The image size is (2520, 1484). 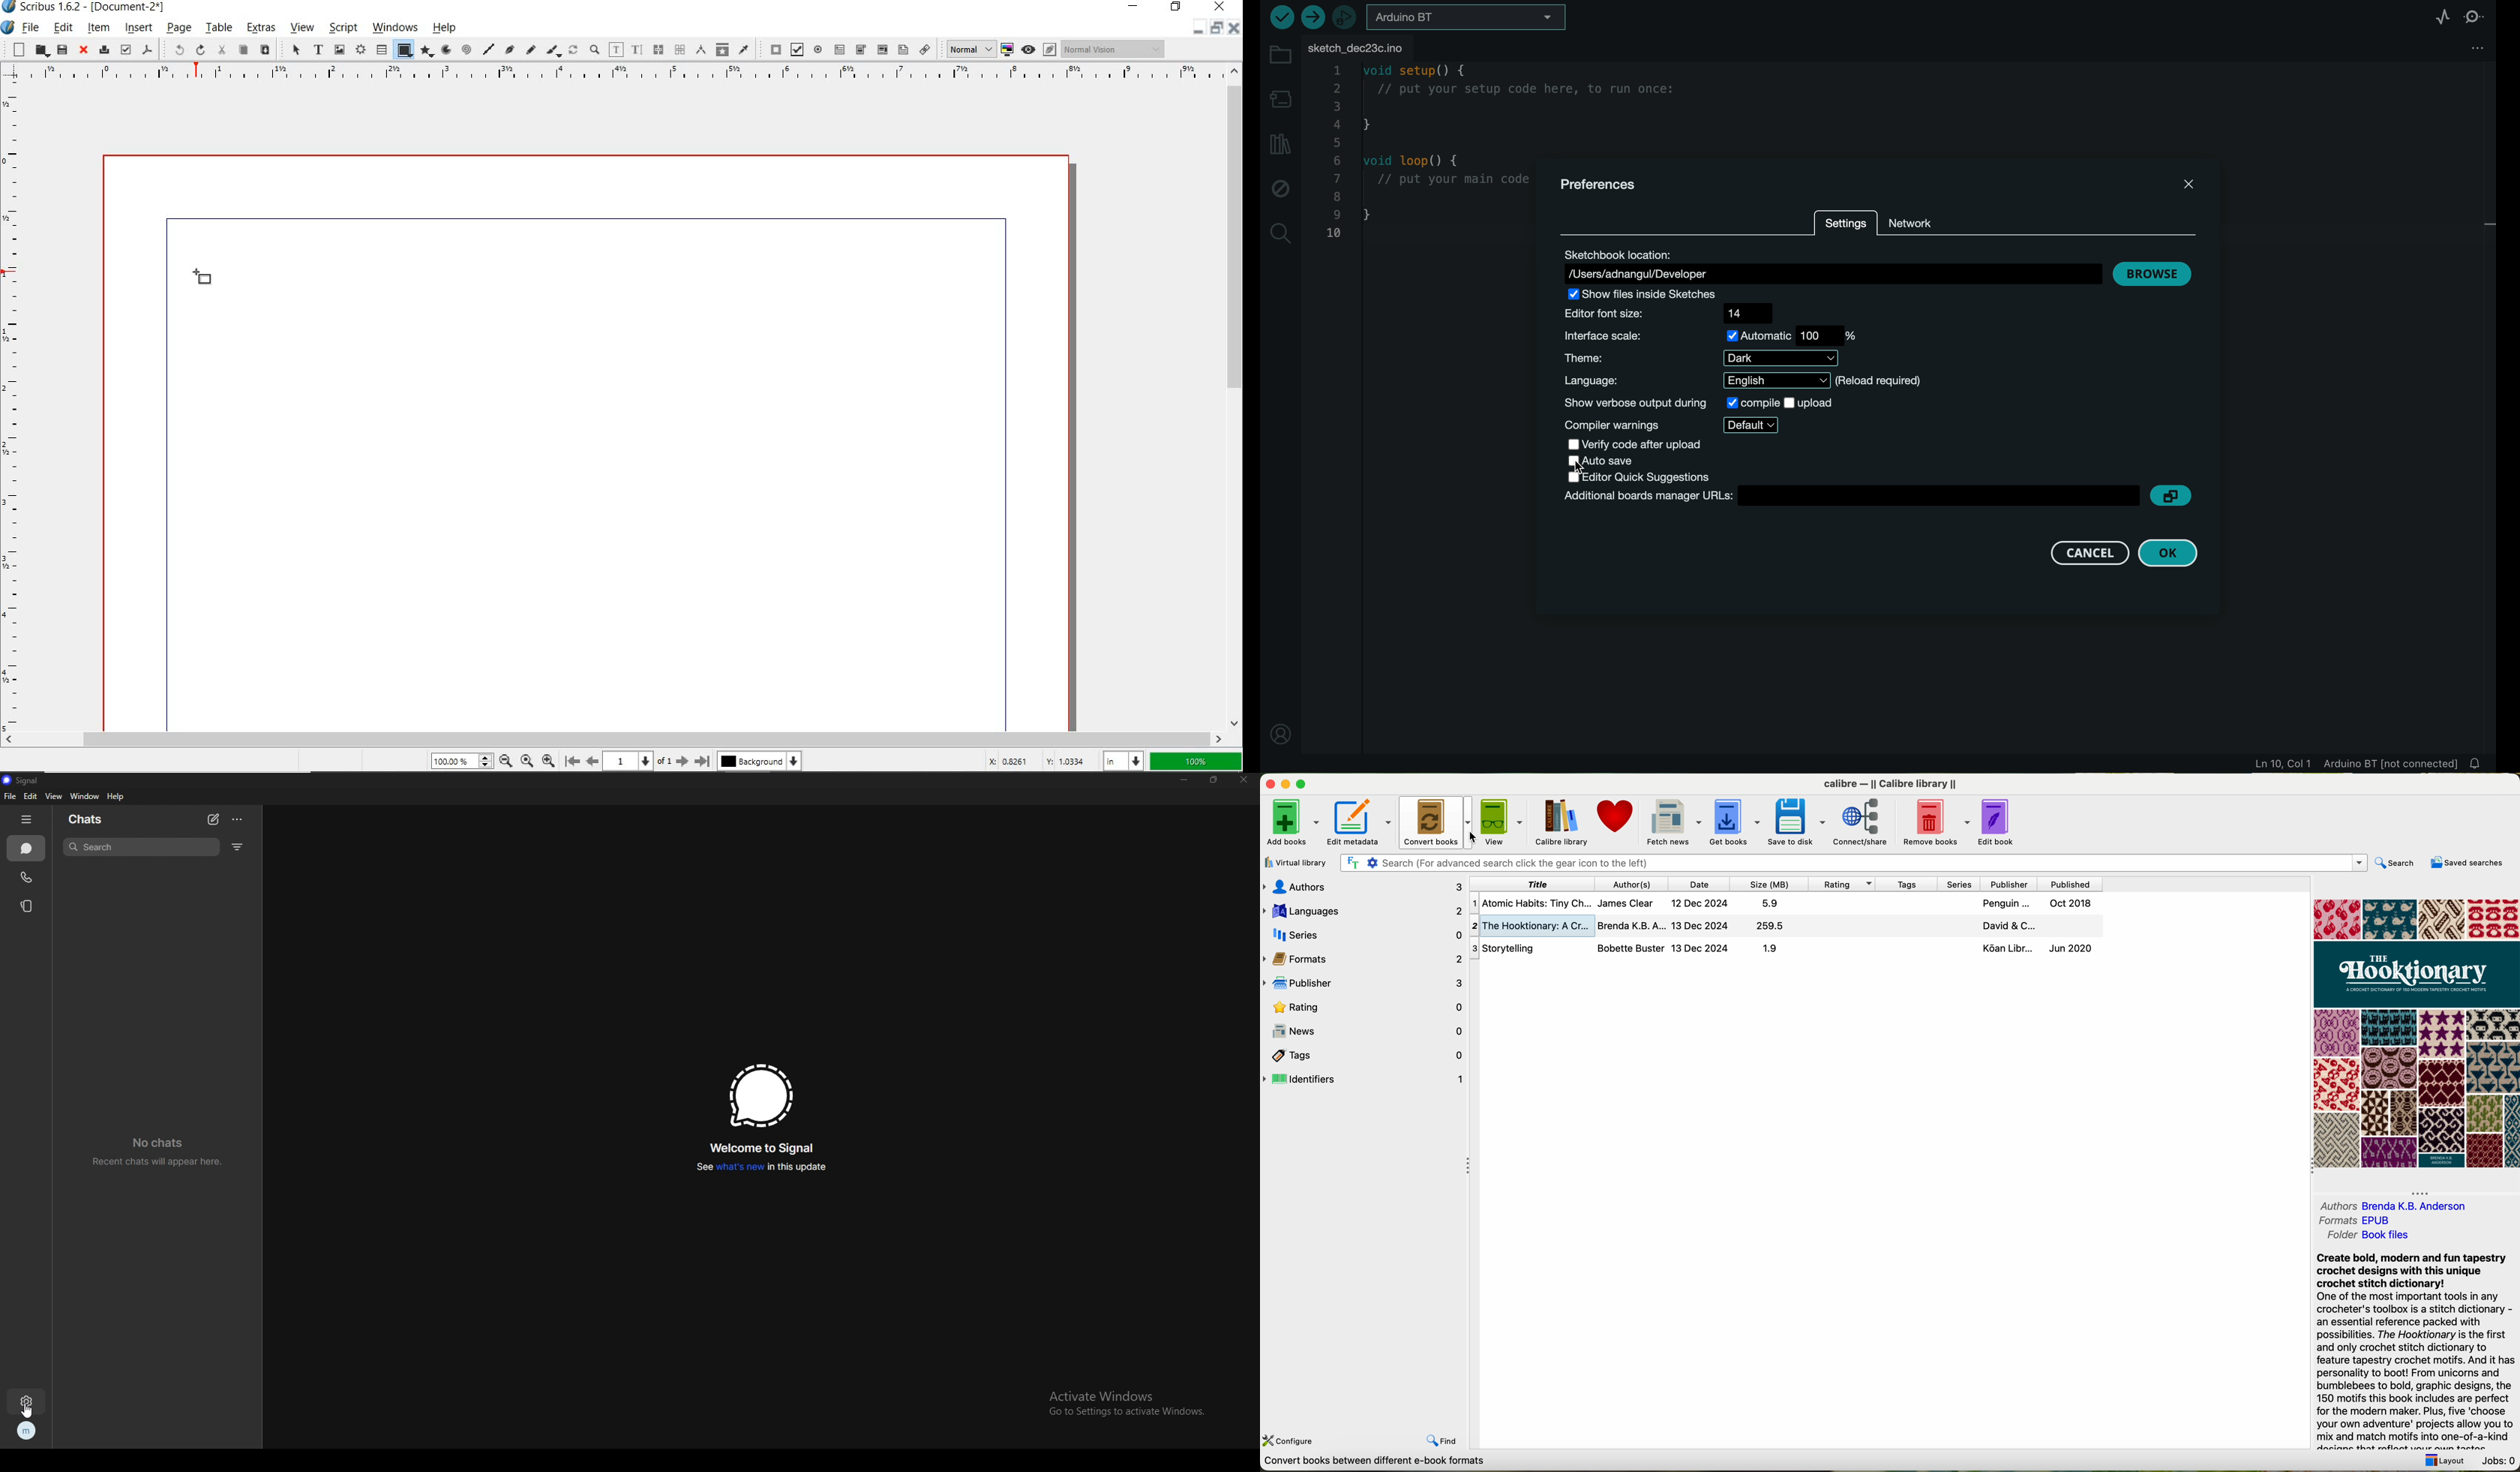 What do you see at coordinates (966, 49) in the screenshot?
I see `select image preview quality` at bounding box center [966, 49].